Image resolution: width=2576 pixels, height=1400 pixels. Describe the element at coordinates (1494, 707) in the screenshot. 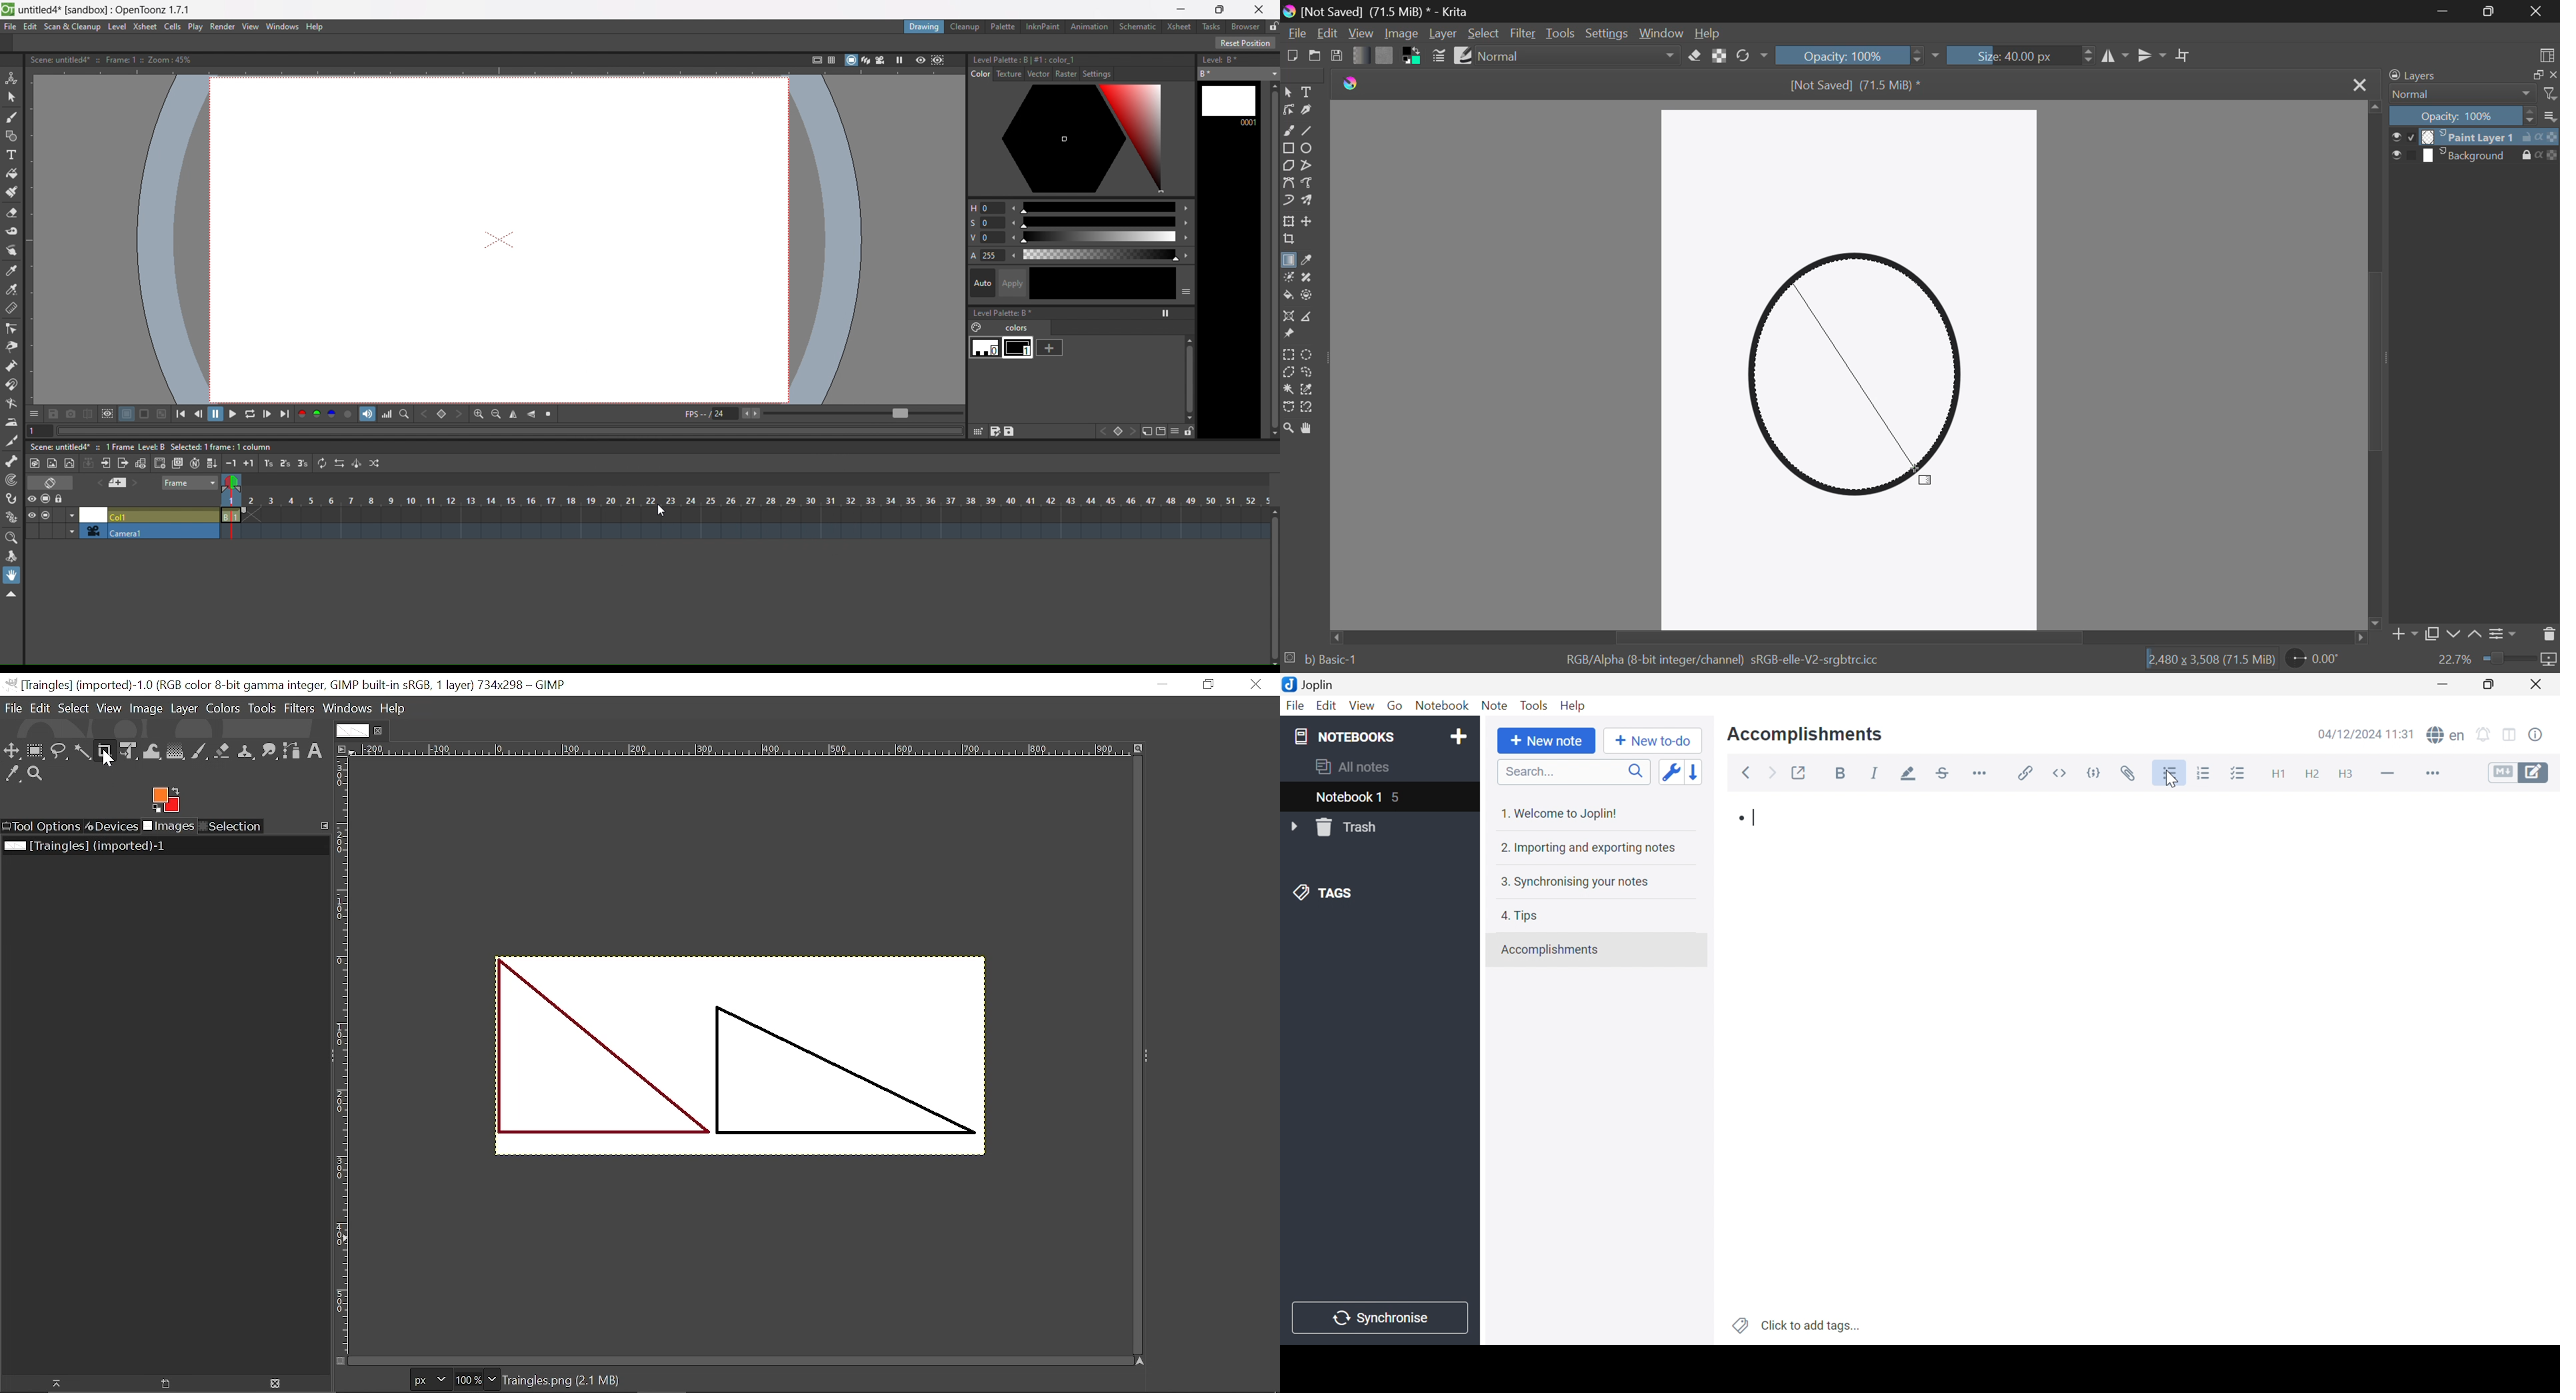

I see `Note` at that location.